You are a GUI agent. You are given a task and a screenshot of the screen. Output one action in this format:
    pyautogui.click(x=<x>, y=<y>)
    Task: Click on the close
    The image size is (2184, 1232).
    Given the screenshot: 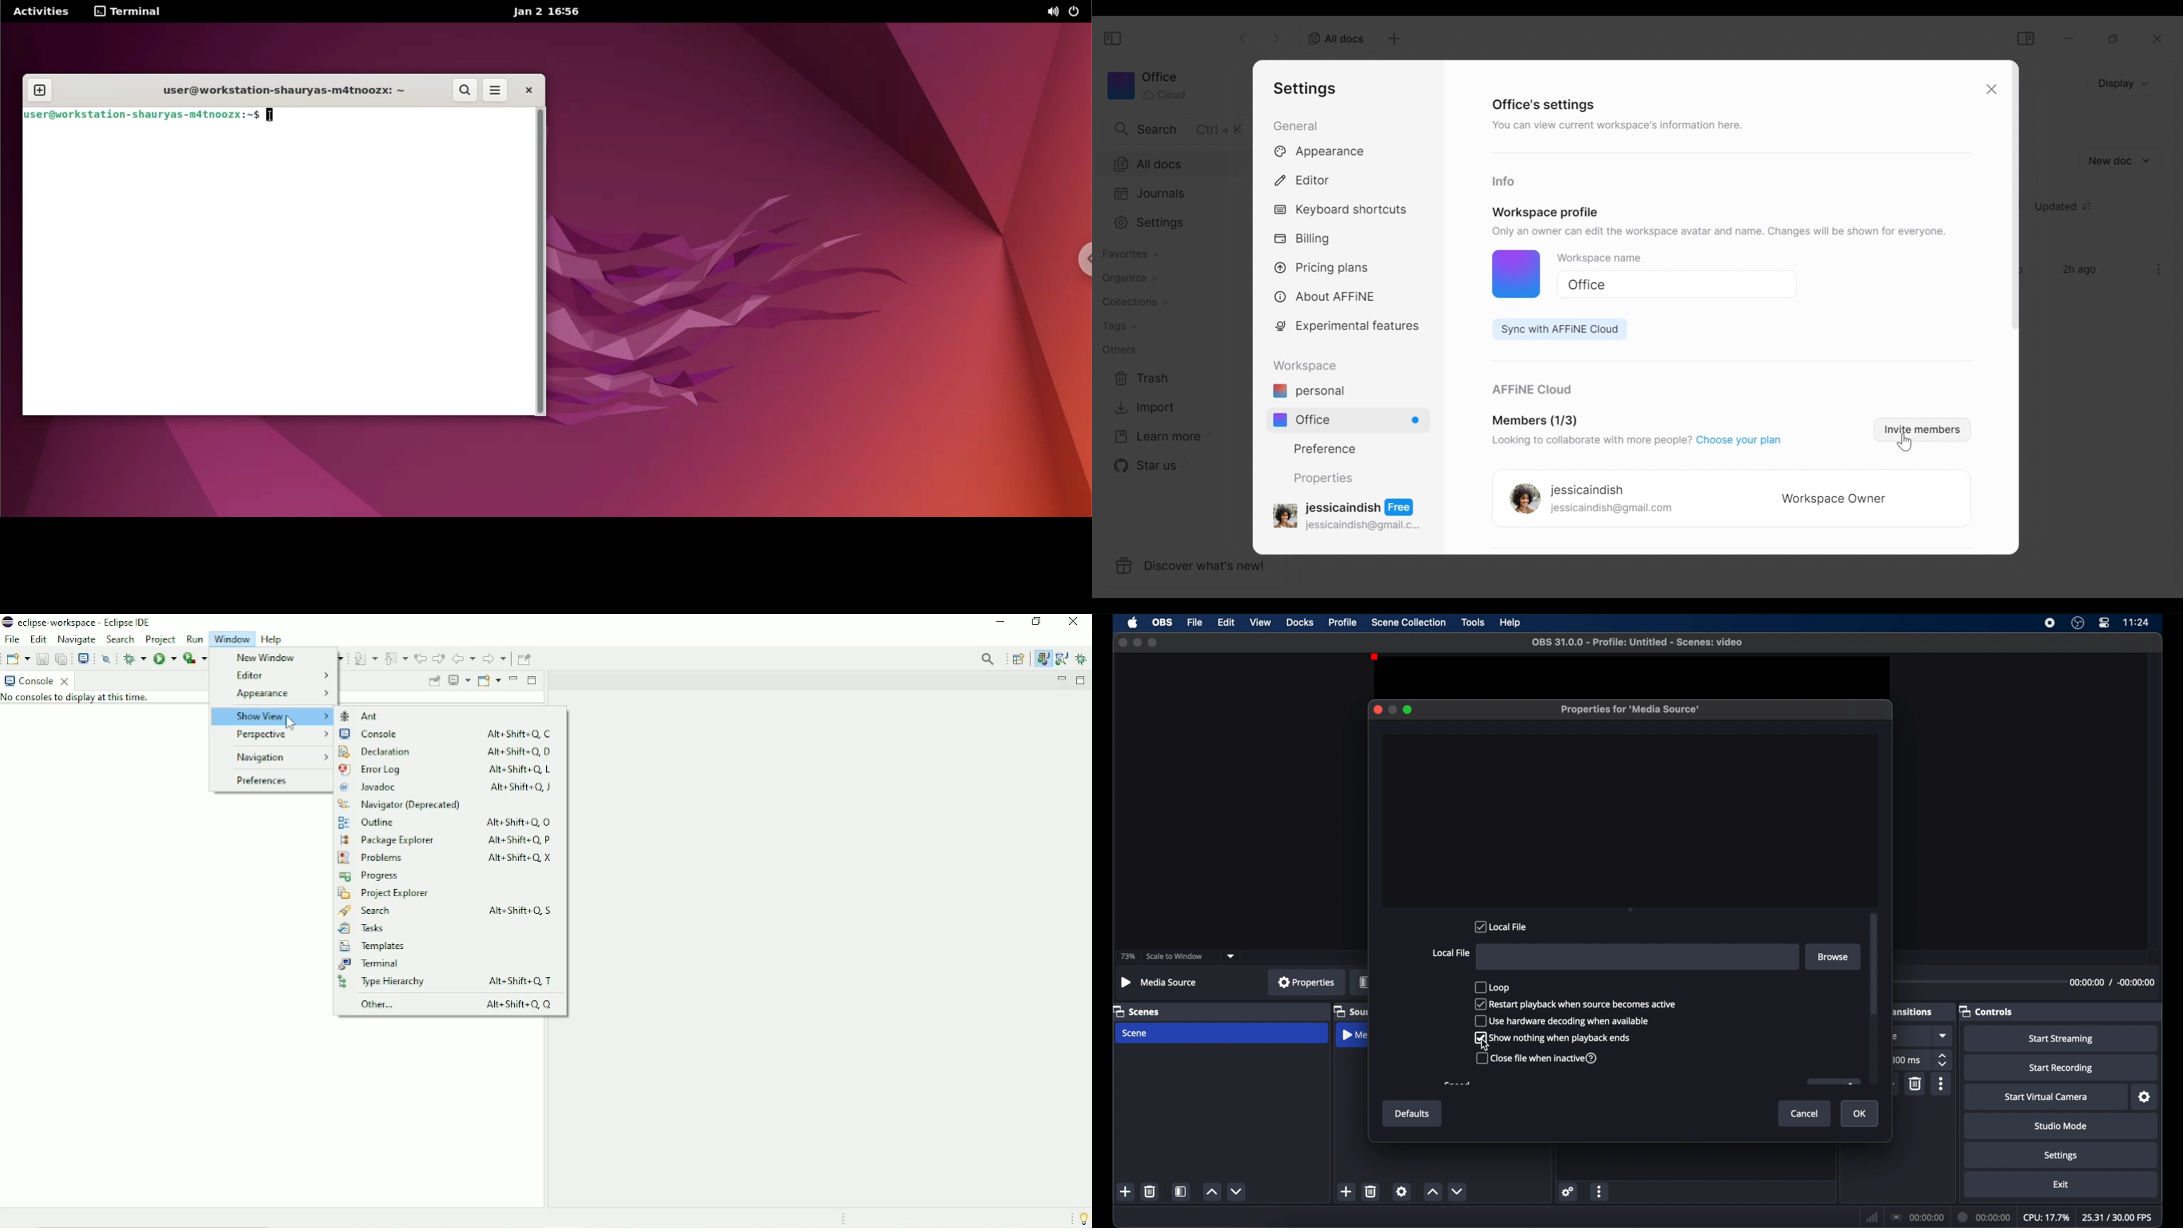 What is the action you would take?
    pyautogui.click(x=1377, y=710)
    